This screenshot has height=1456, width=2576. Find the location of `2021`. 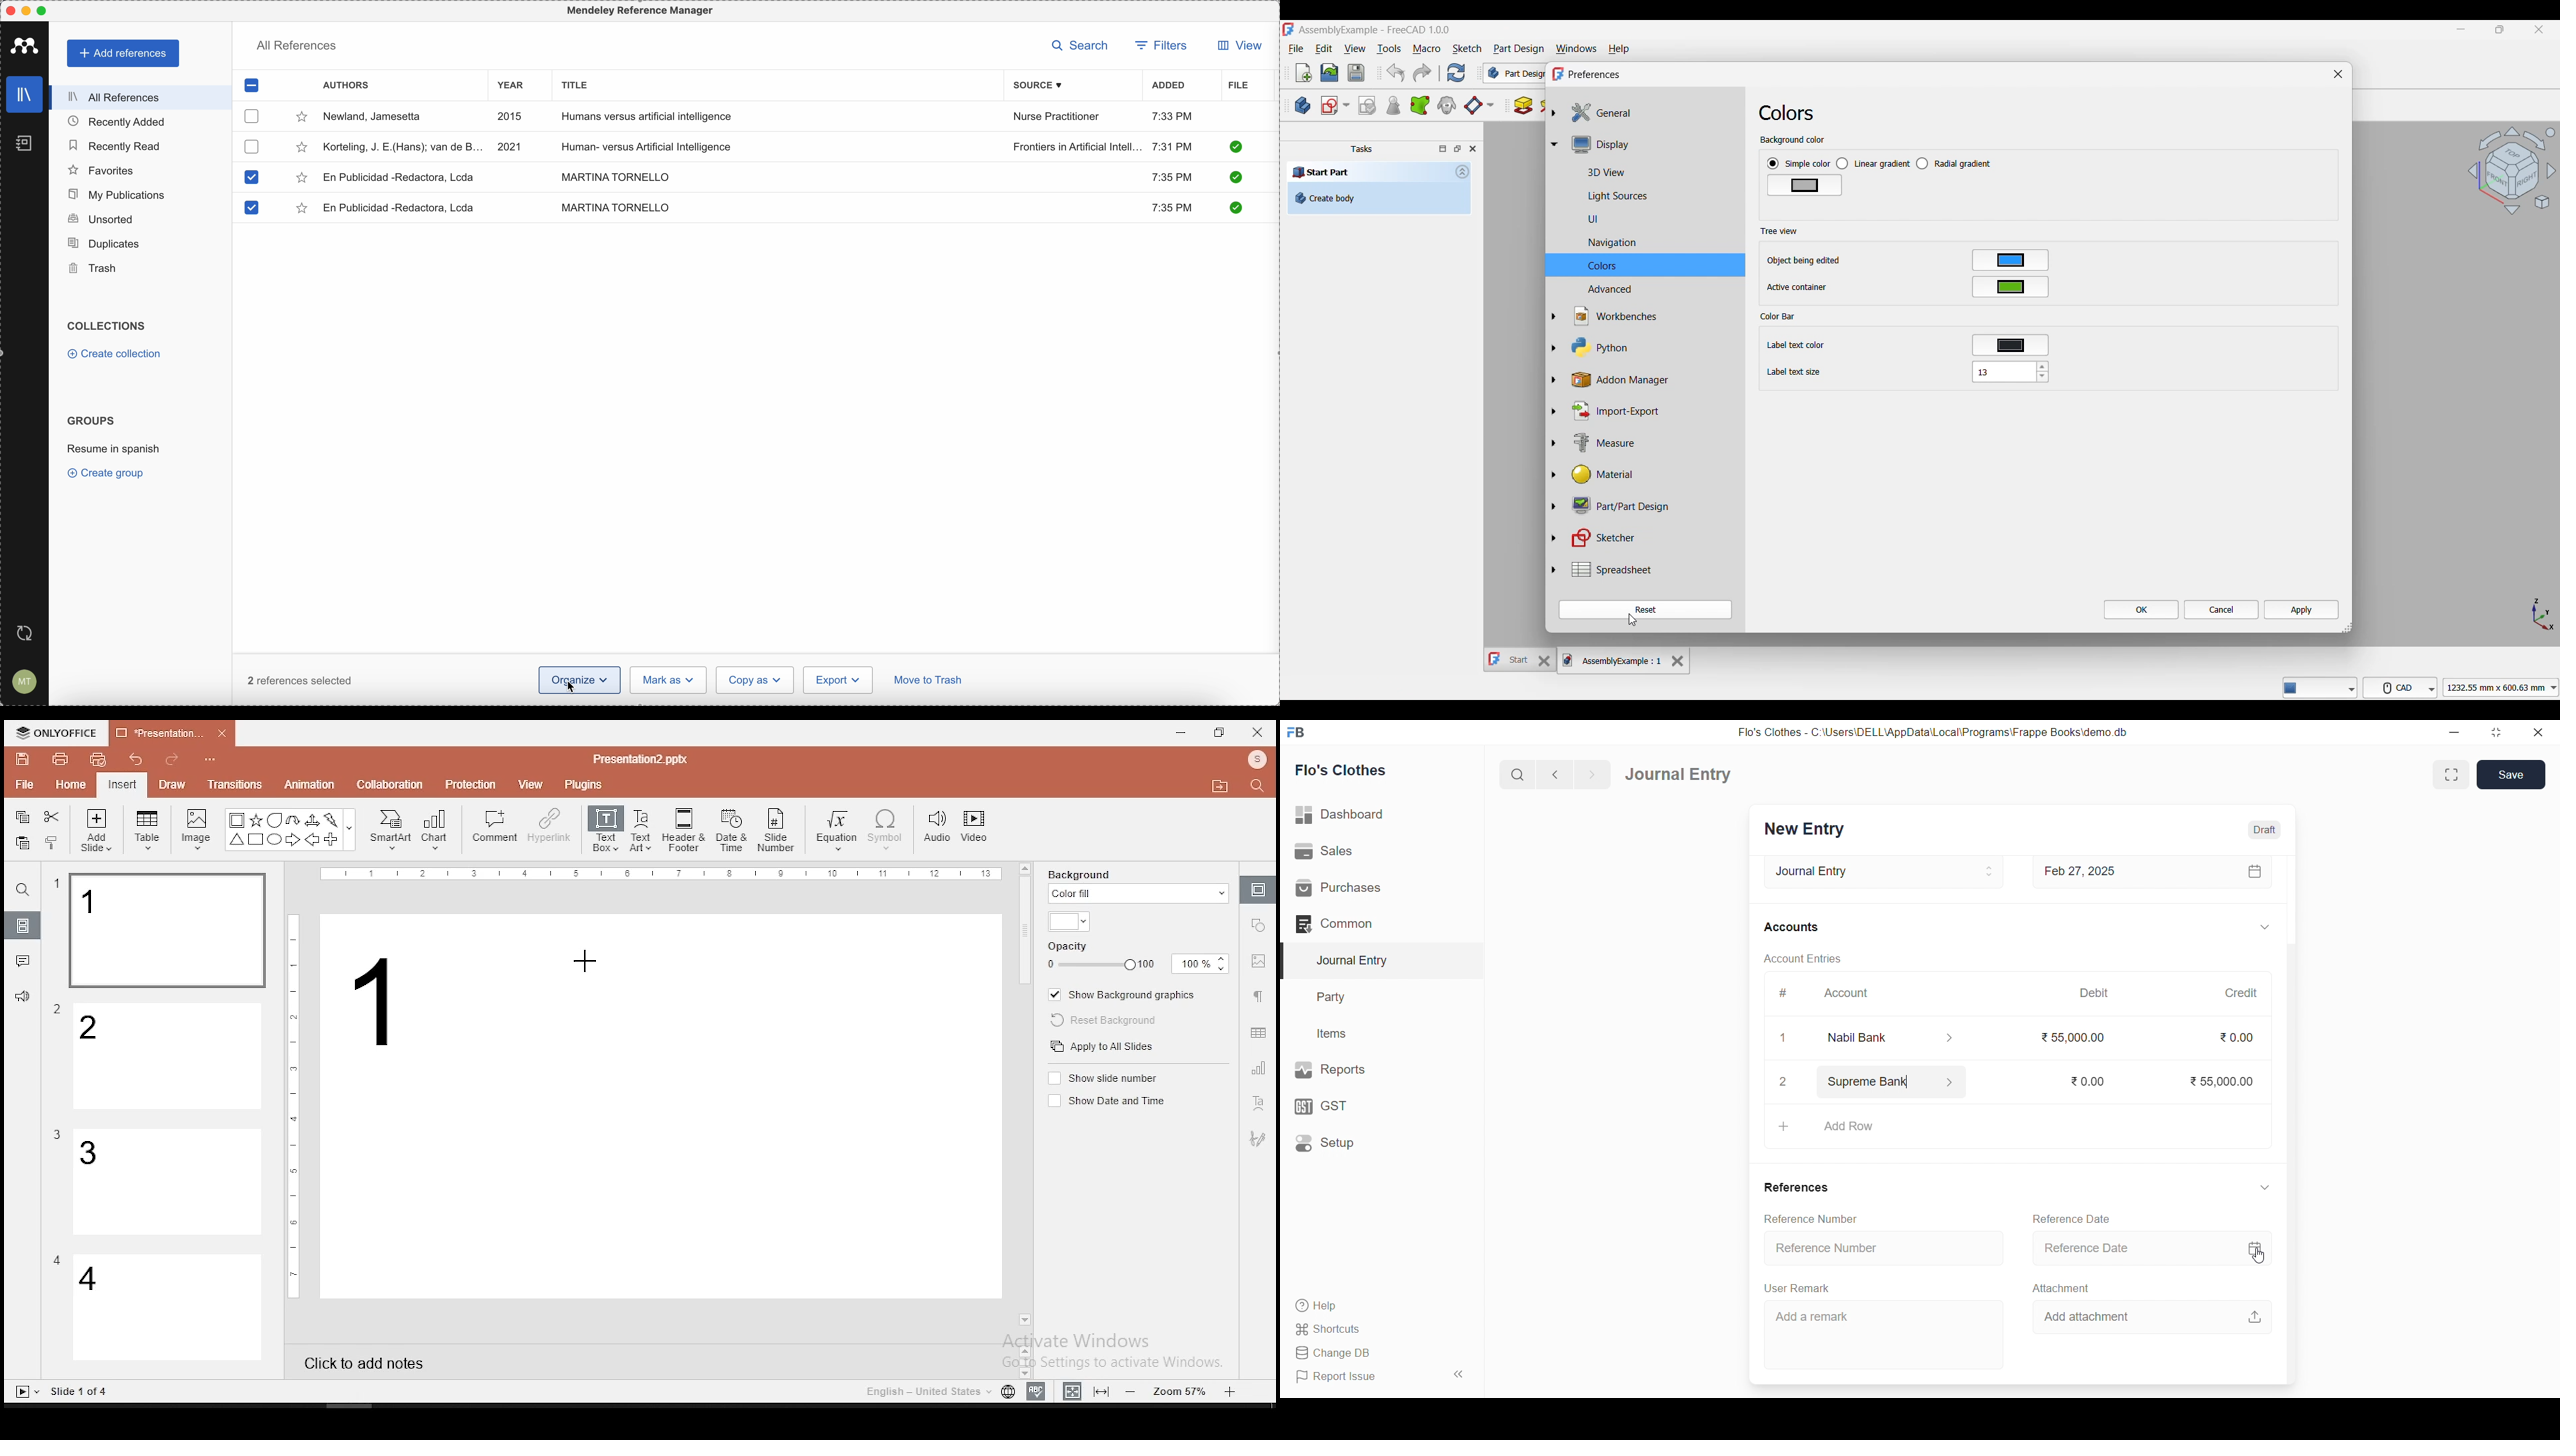

2021 is located at coordinates (510, 146).